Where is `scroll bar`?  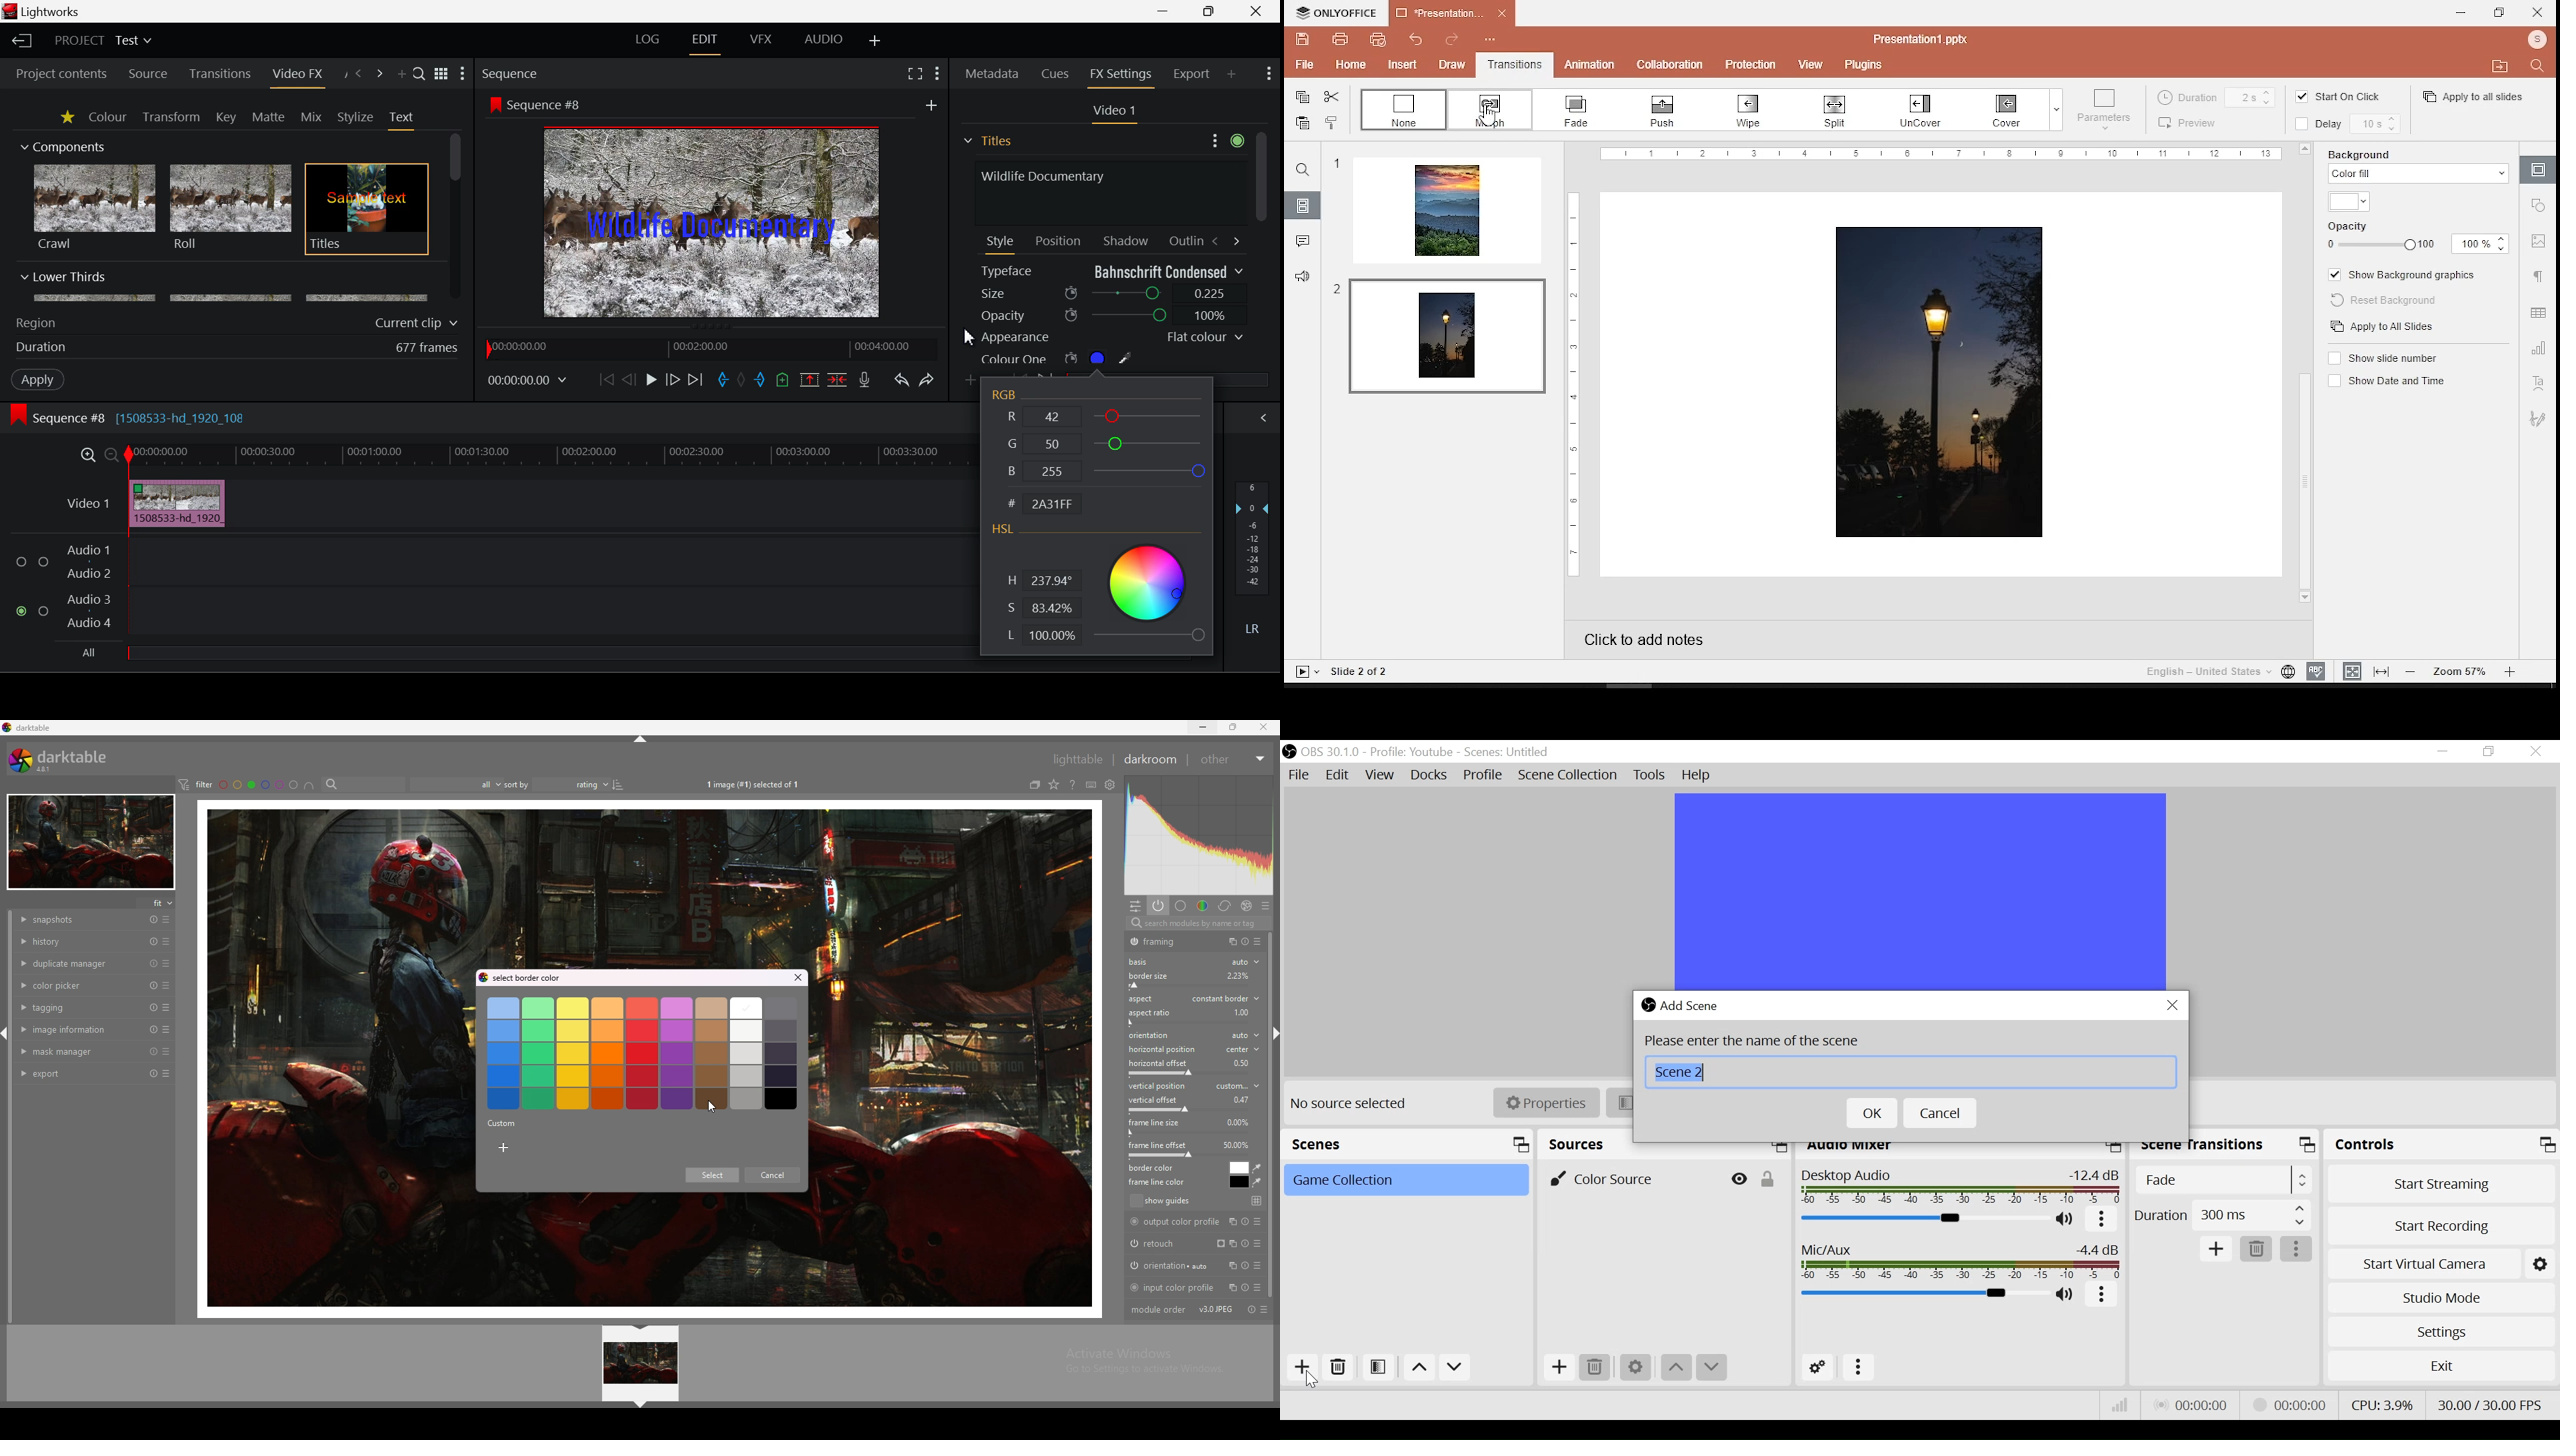 scroll bar is located at coordinates (1272, 1119).